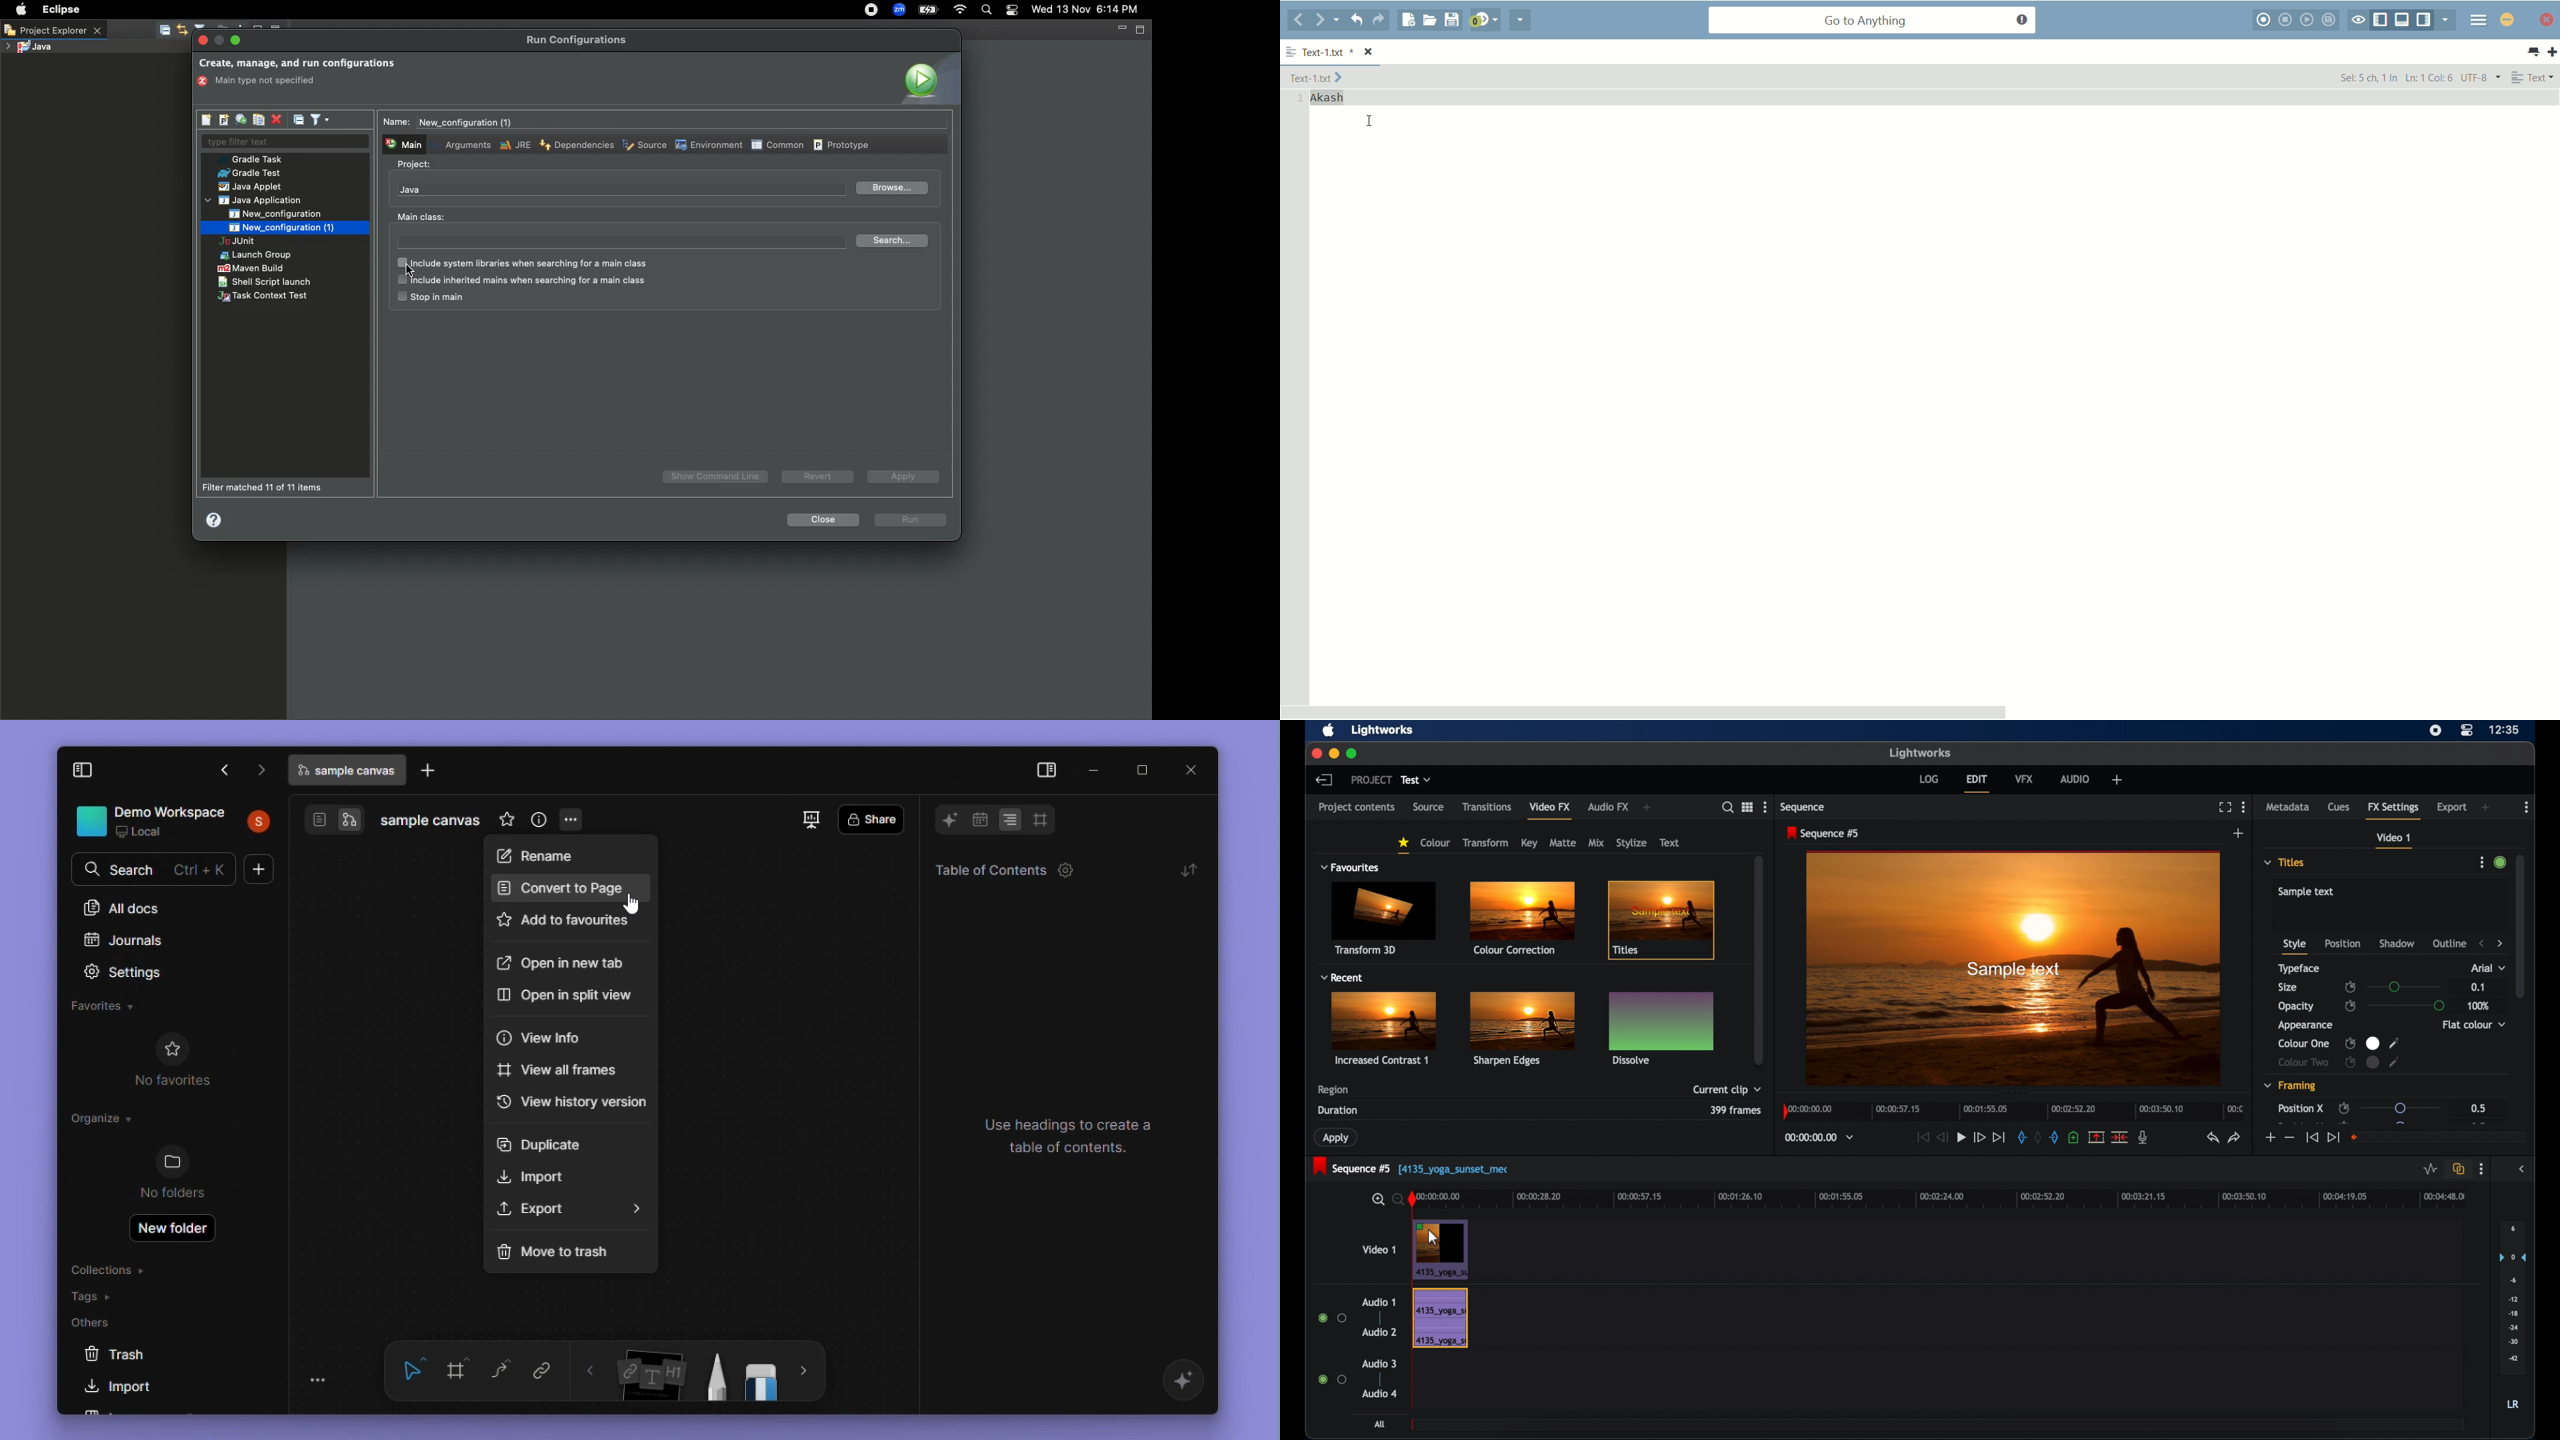 The width and height of the screenshot is (2576, 1456). I want to click on [[4135_yoga_sunset_mec, so click(1457, 1169).